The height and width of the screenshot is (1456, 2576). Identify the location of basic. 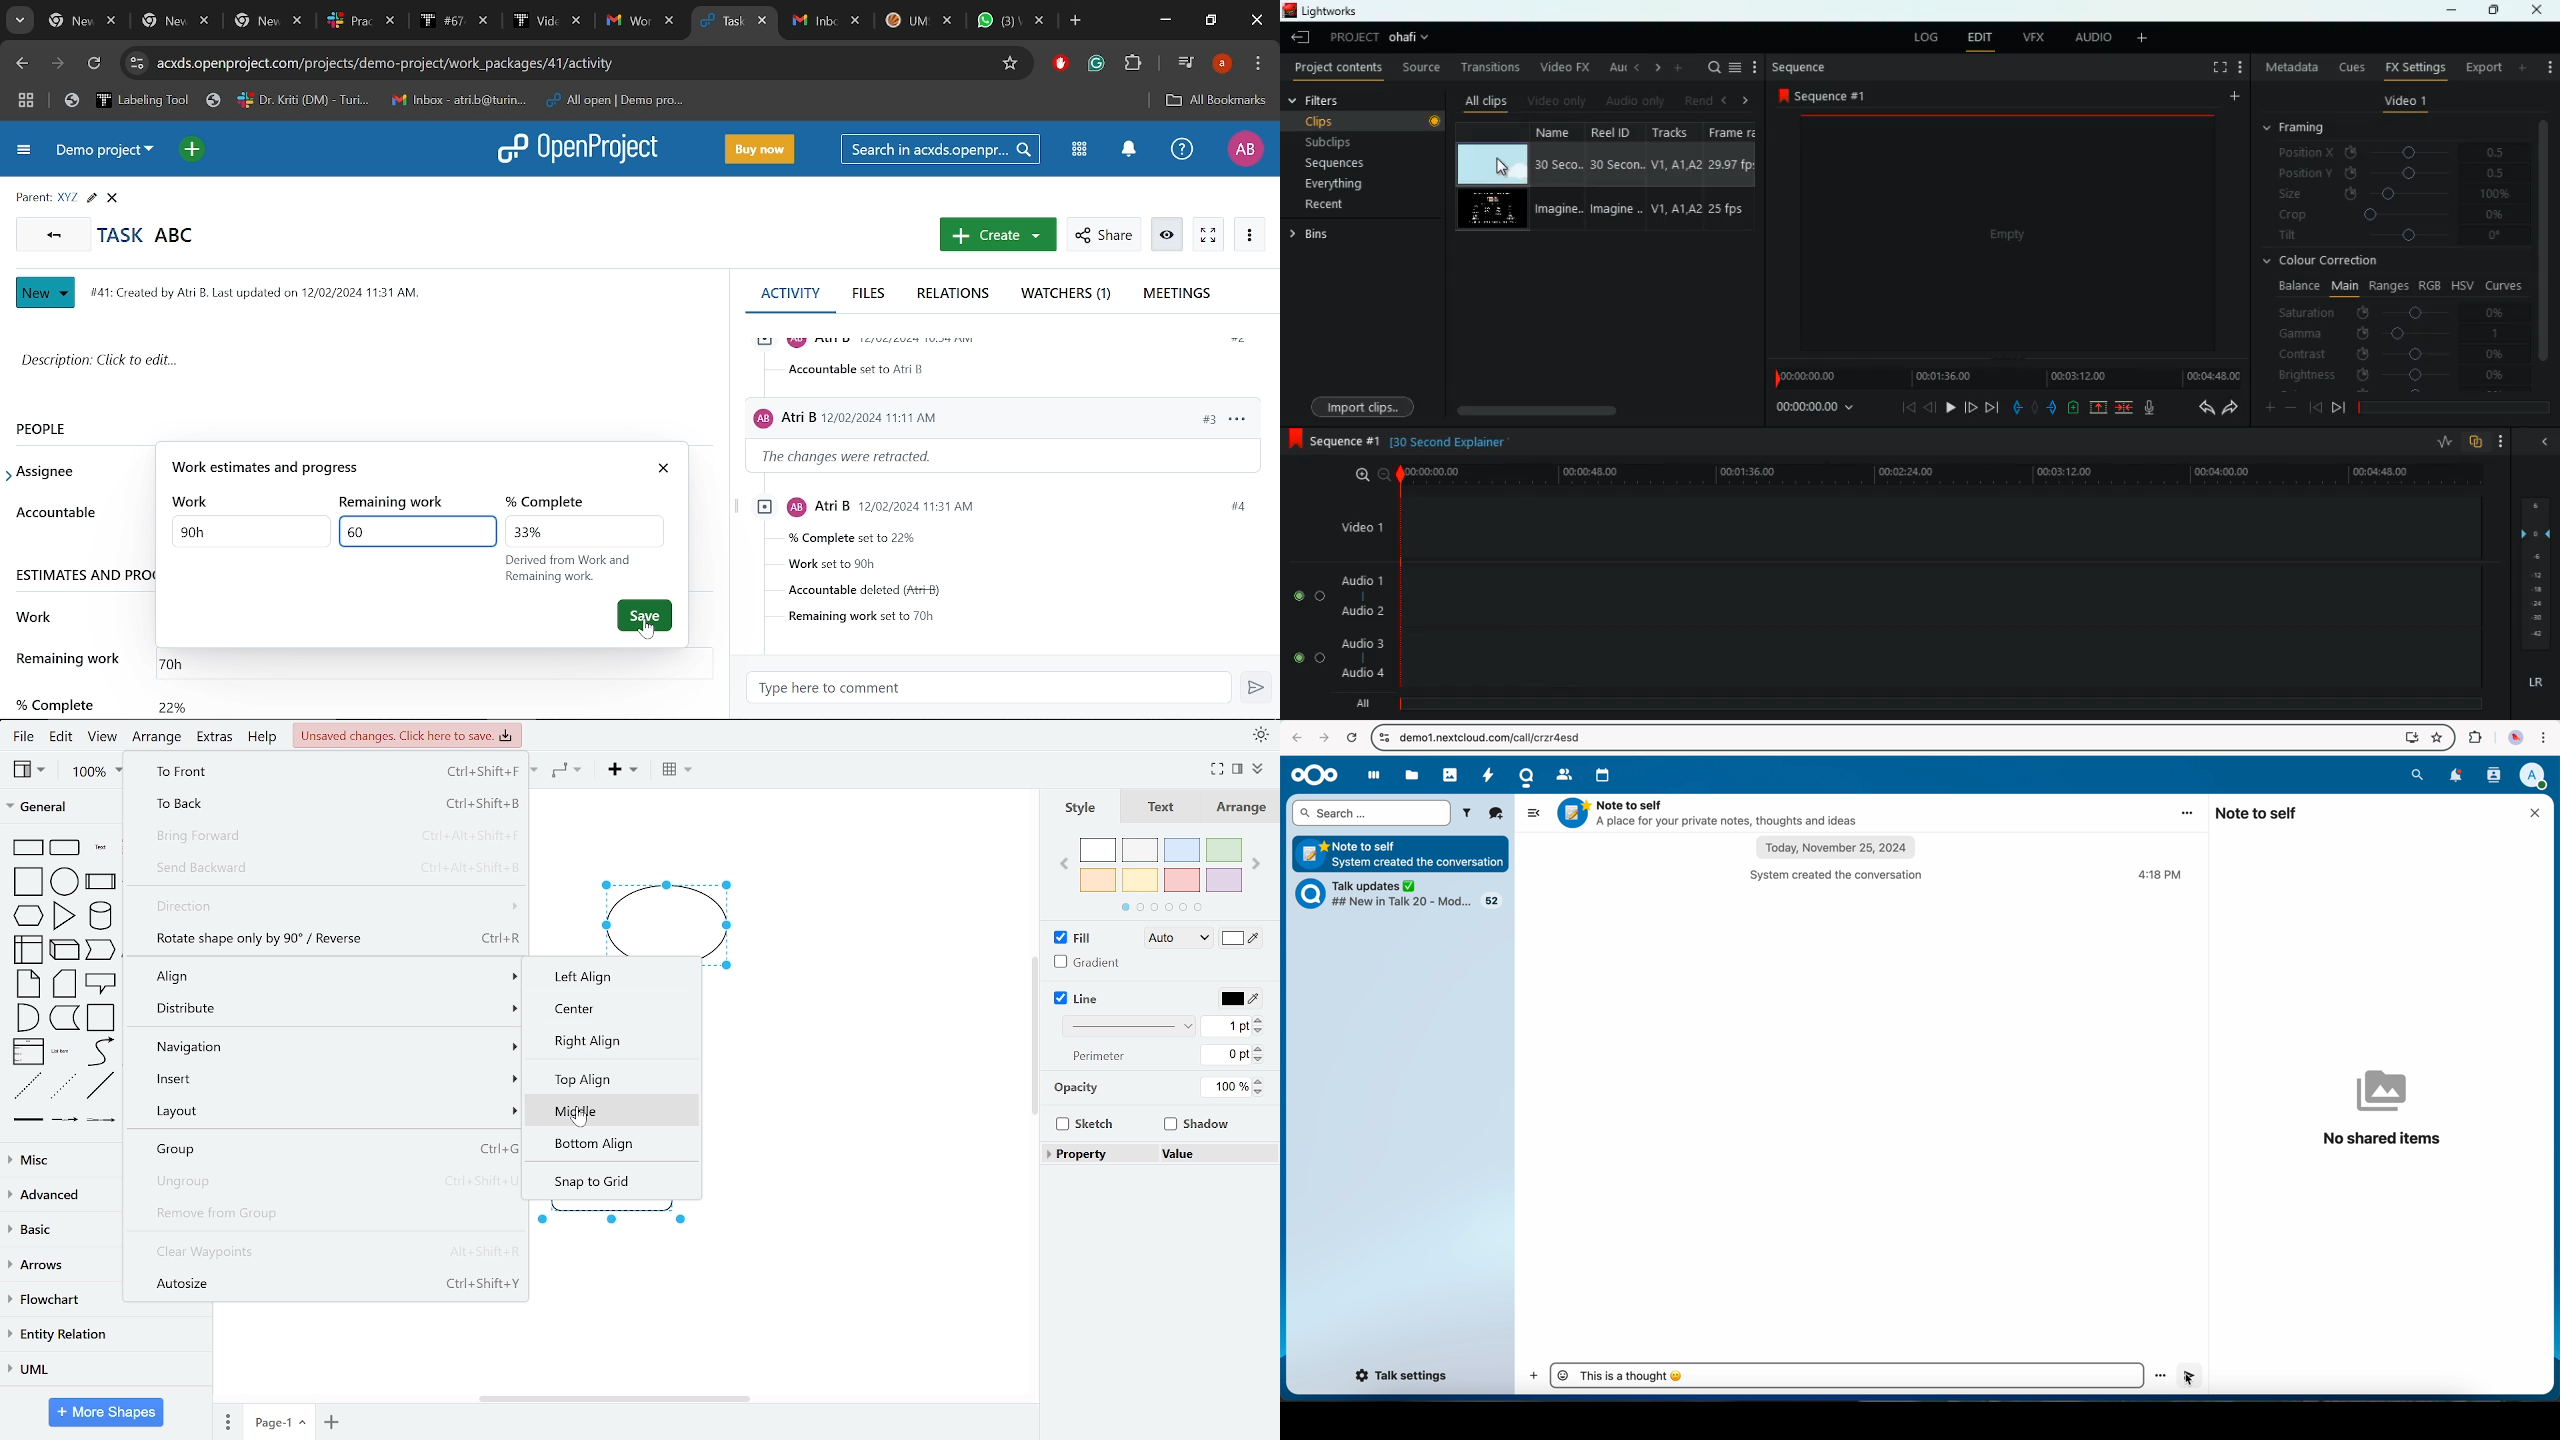
(59, 1231).